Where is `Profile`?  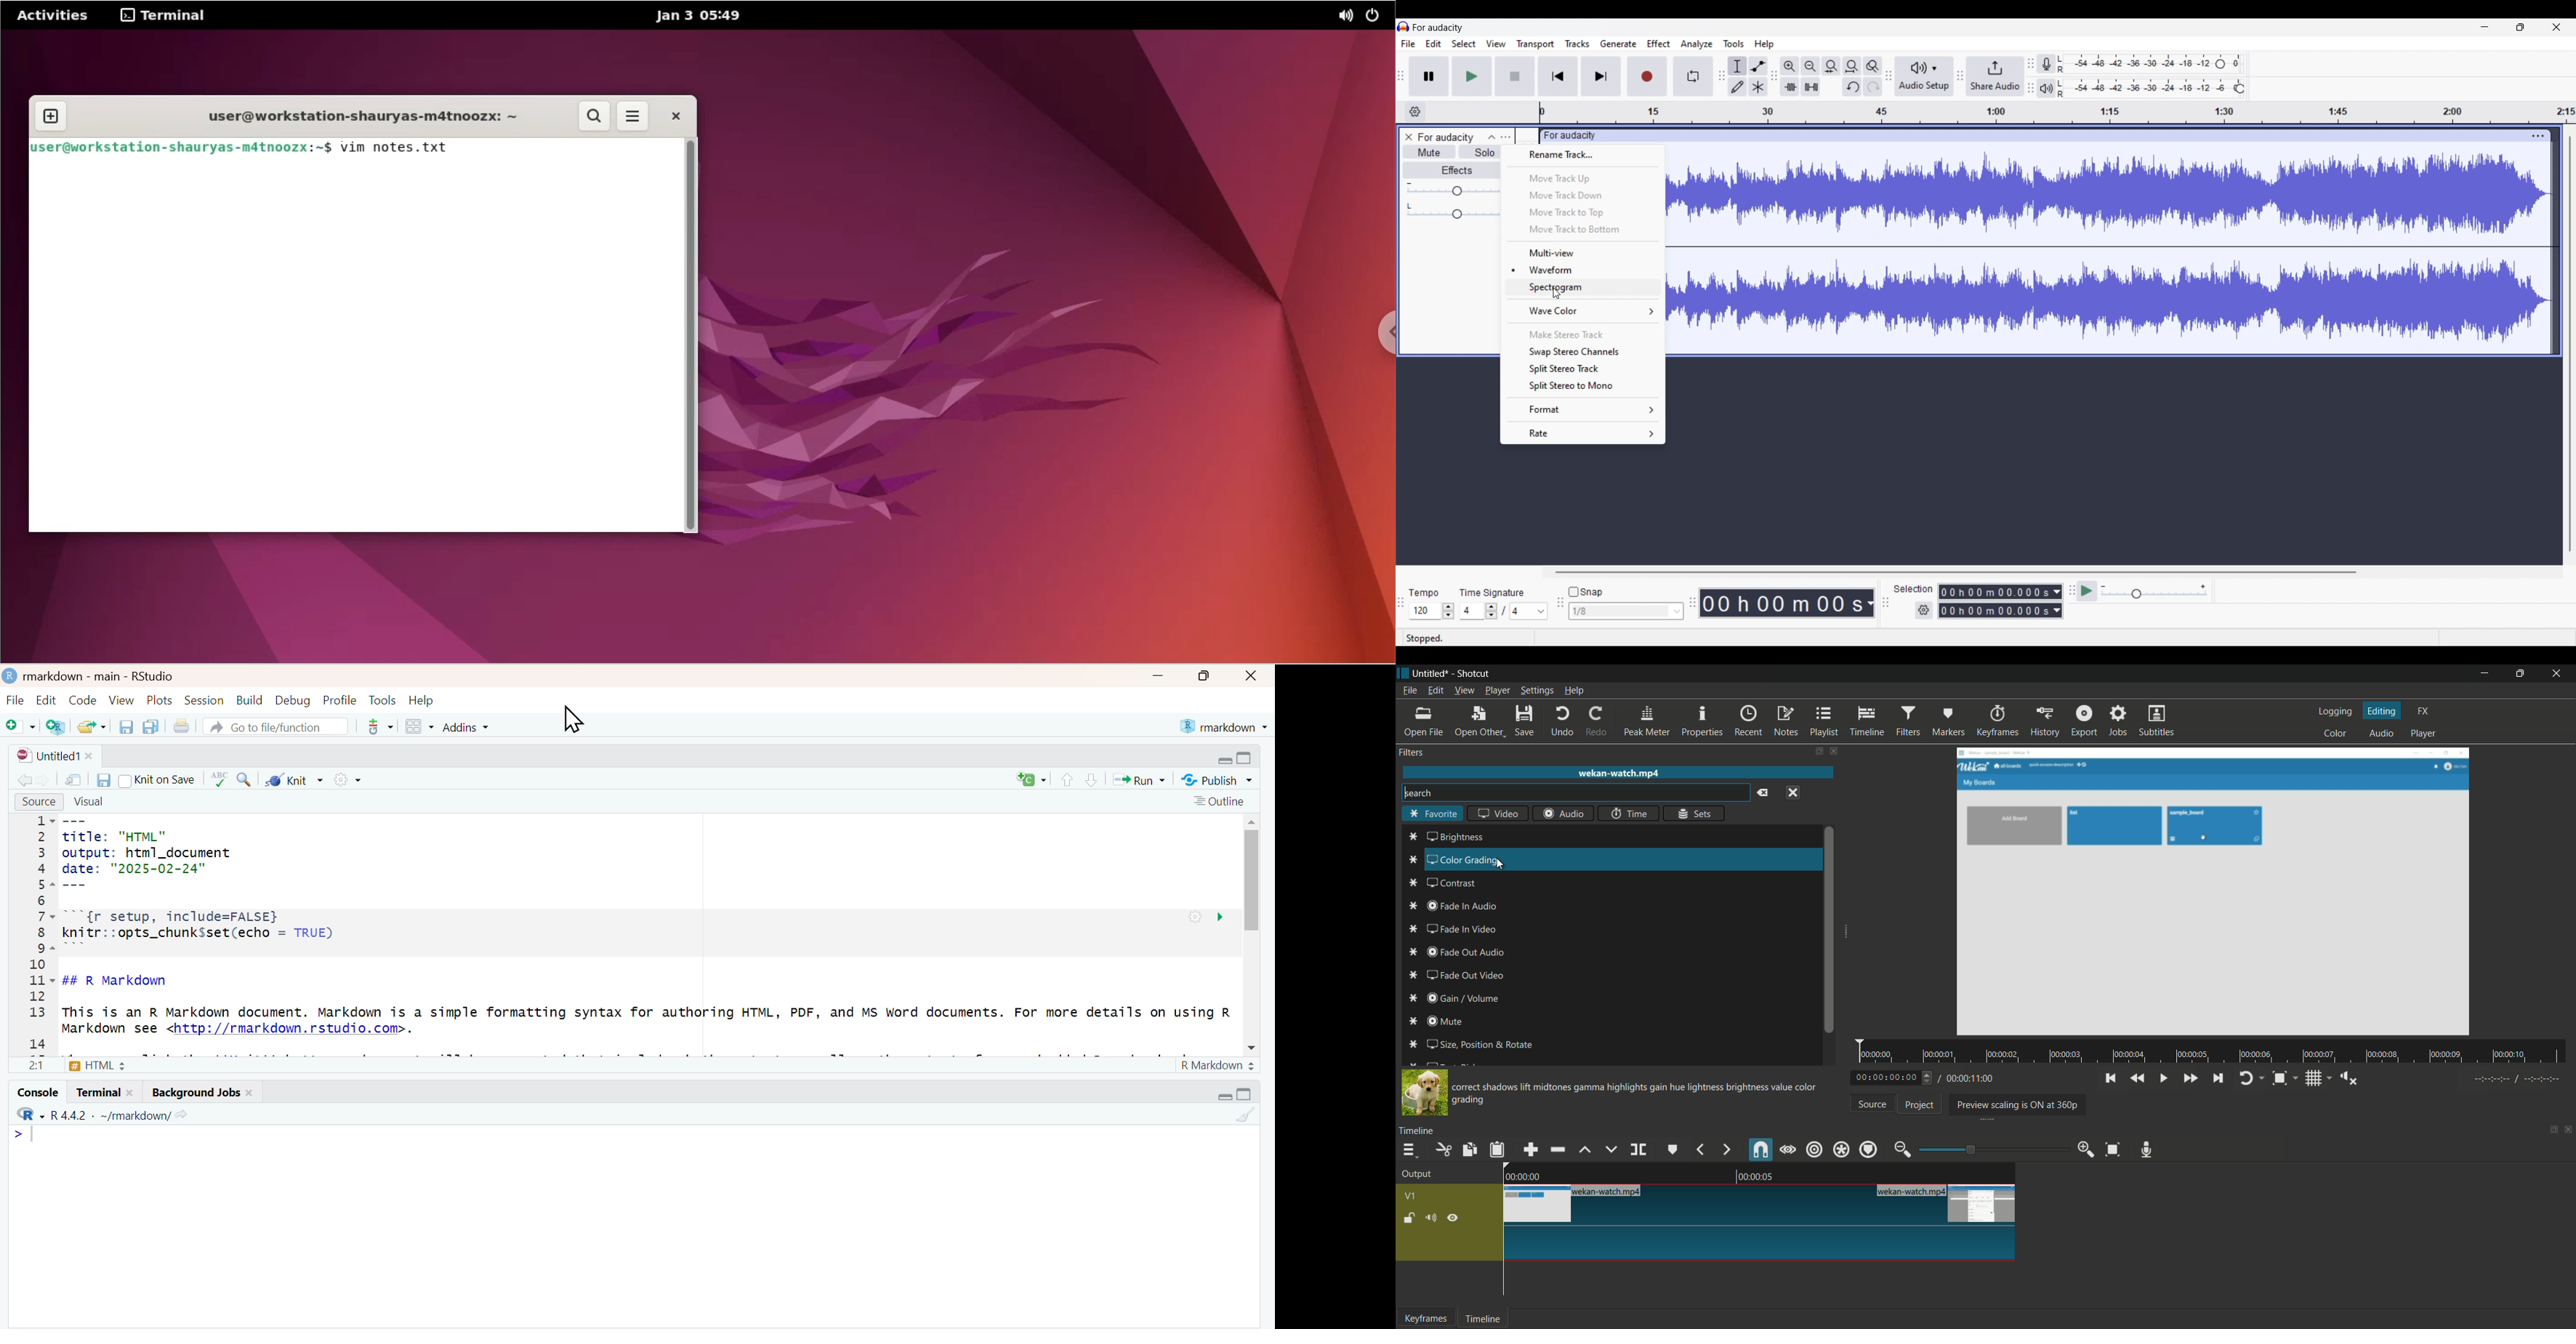 Profile is located at coordinates (339, 701).